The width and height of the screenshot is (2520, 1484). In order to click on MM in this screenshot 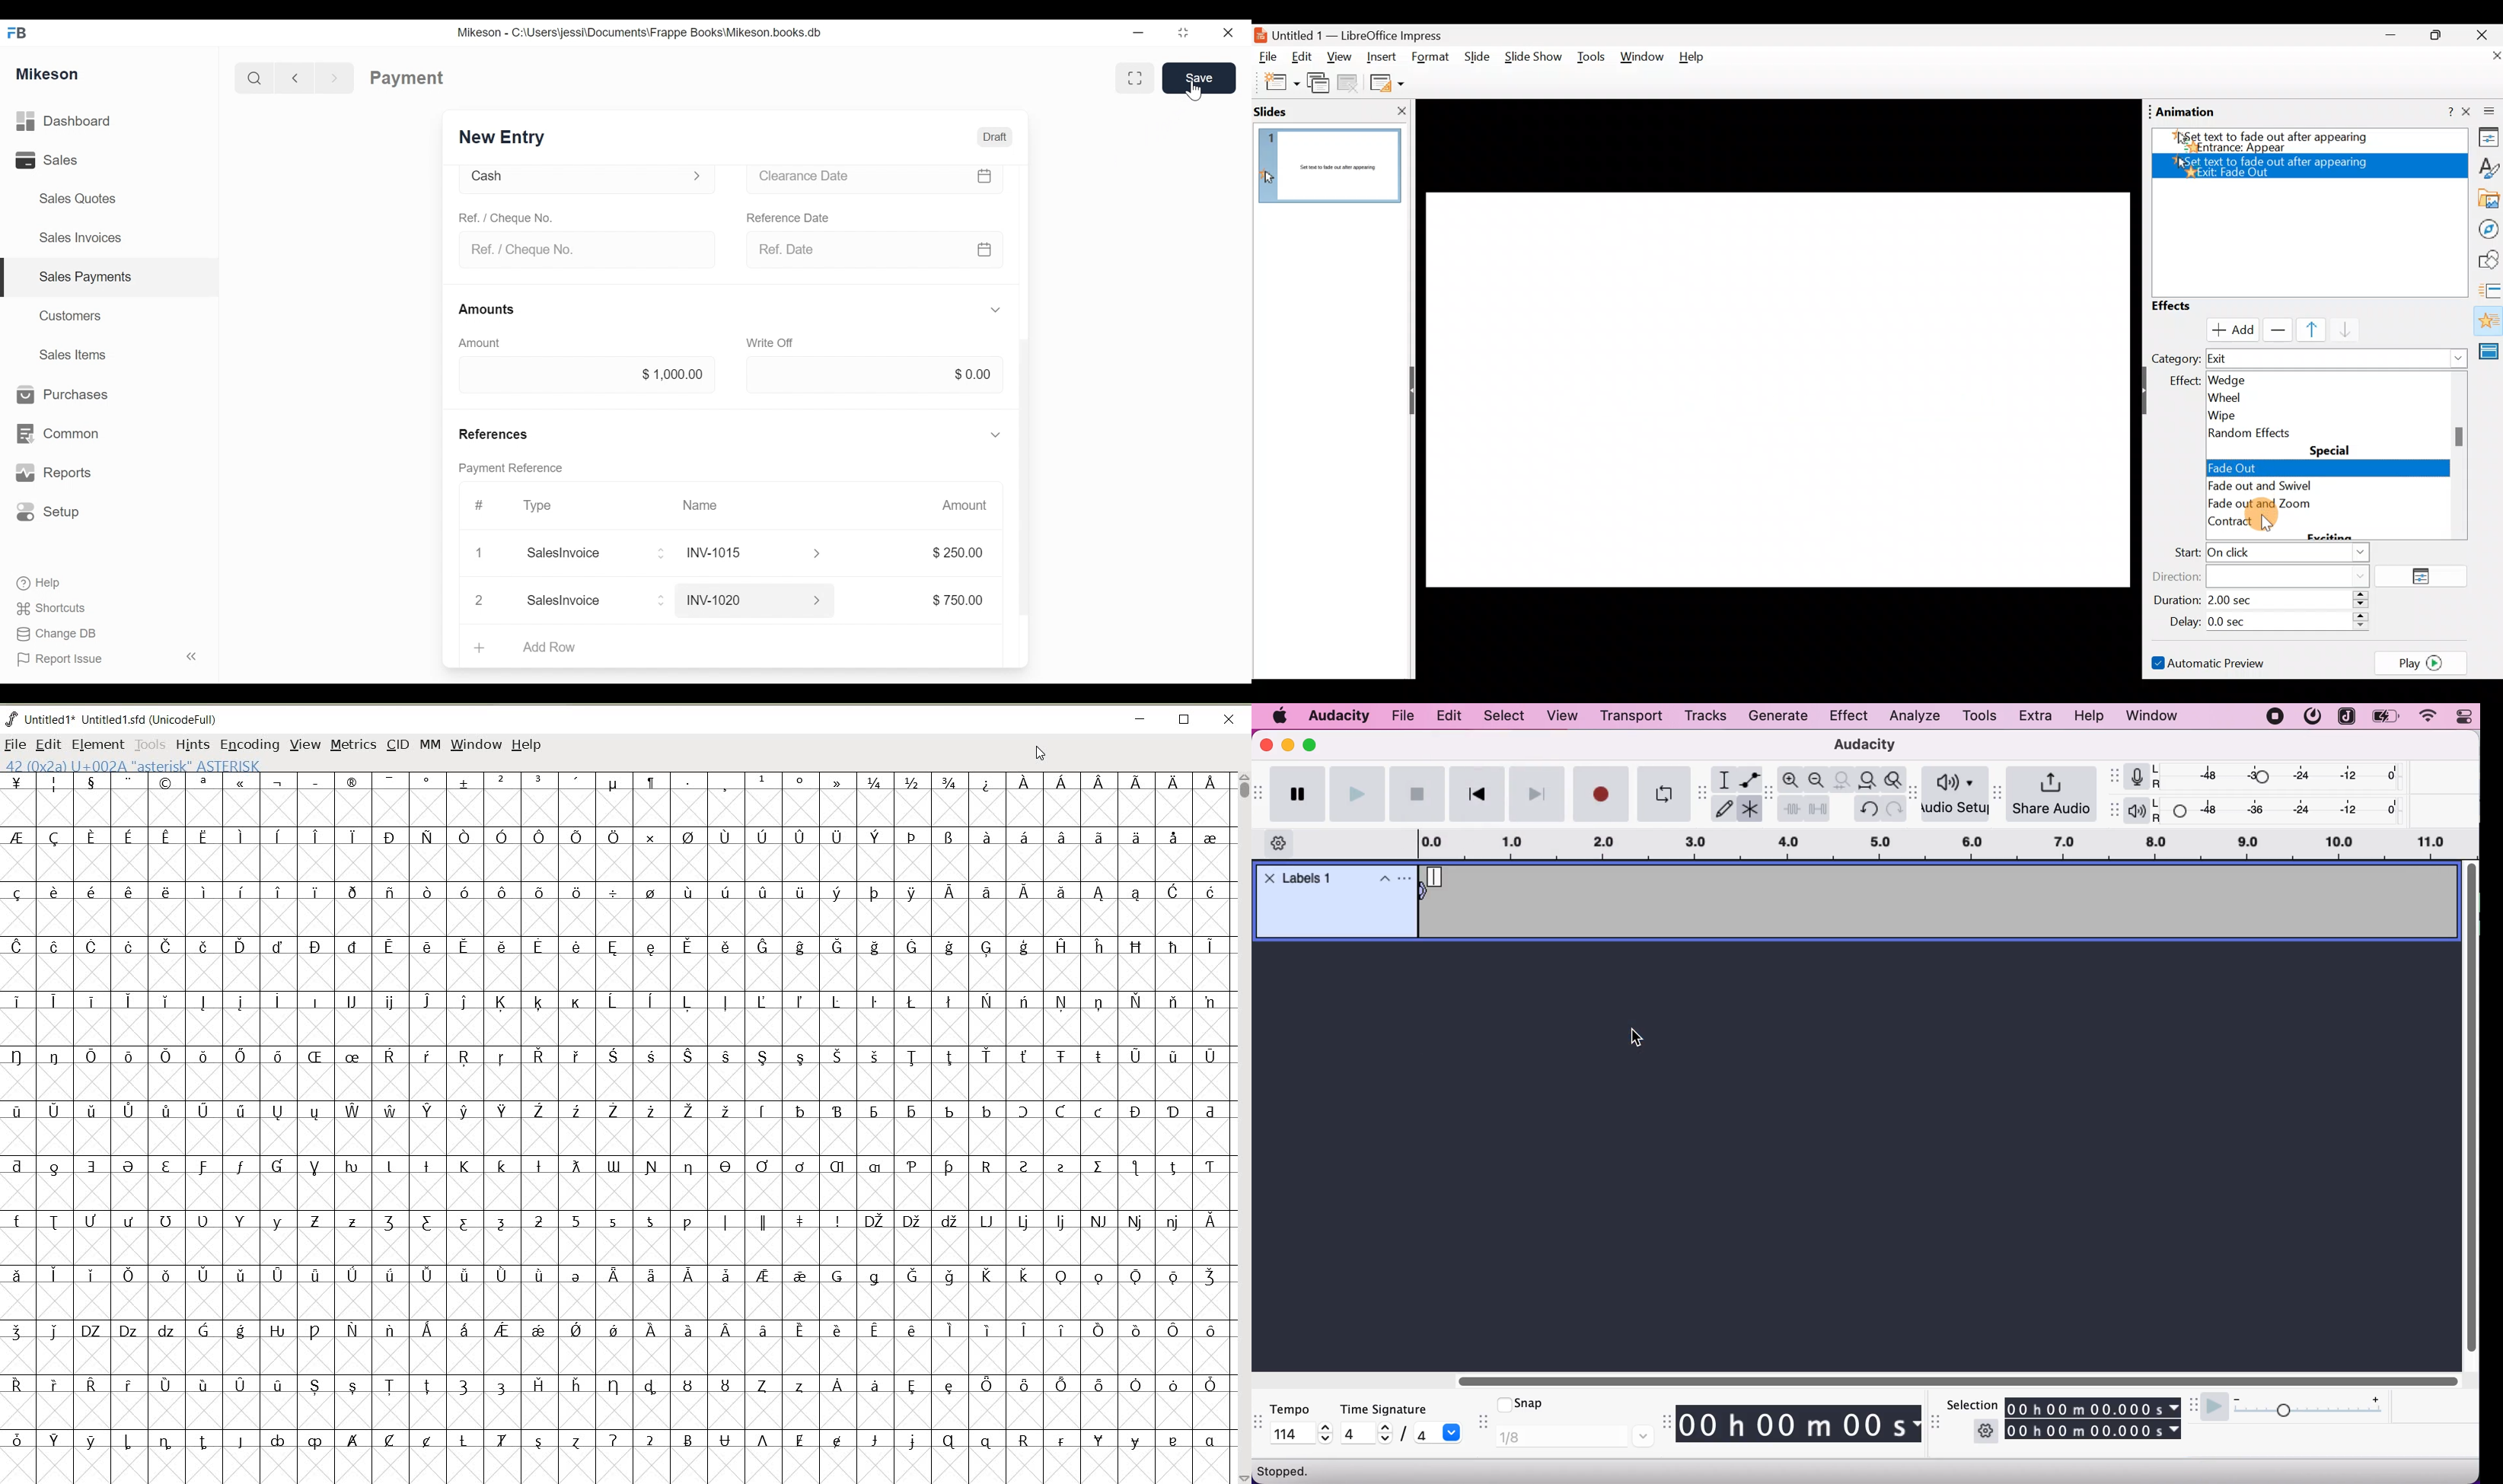, I will do `click(429, 746)`.